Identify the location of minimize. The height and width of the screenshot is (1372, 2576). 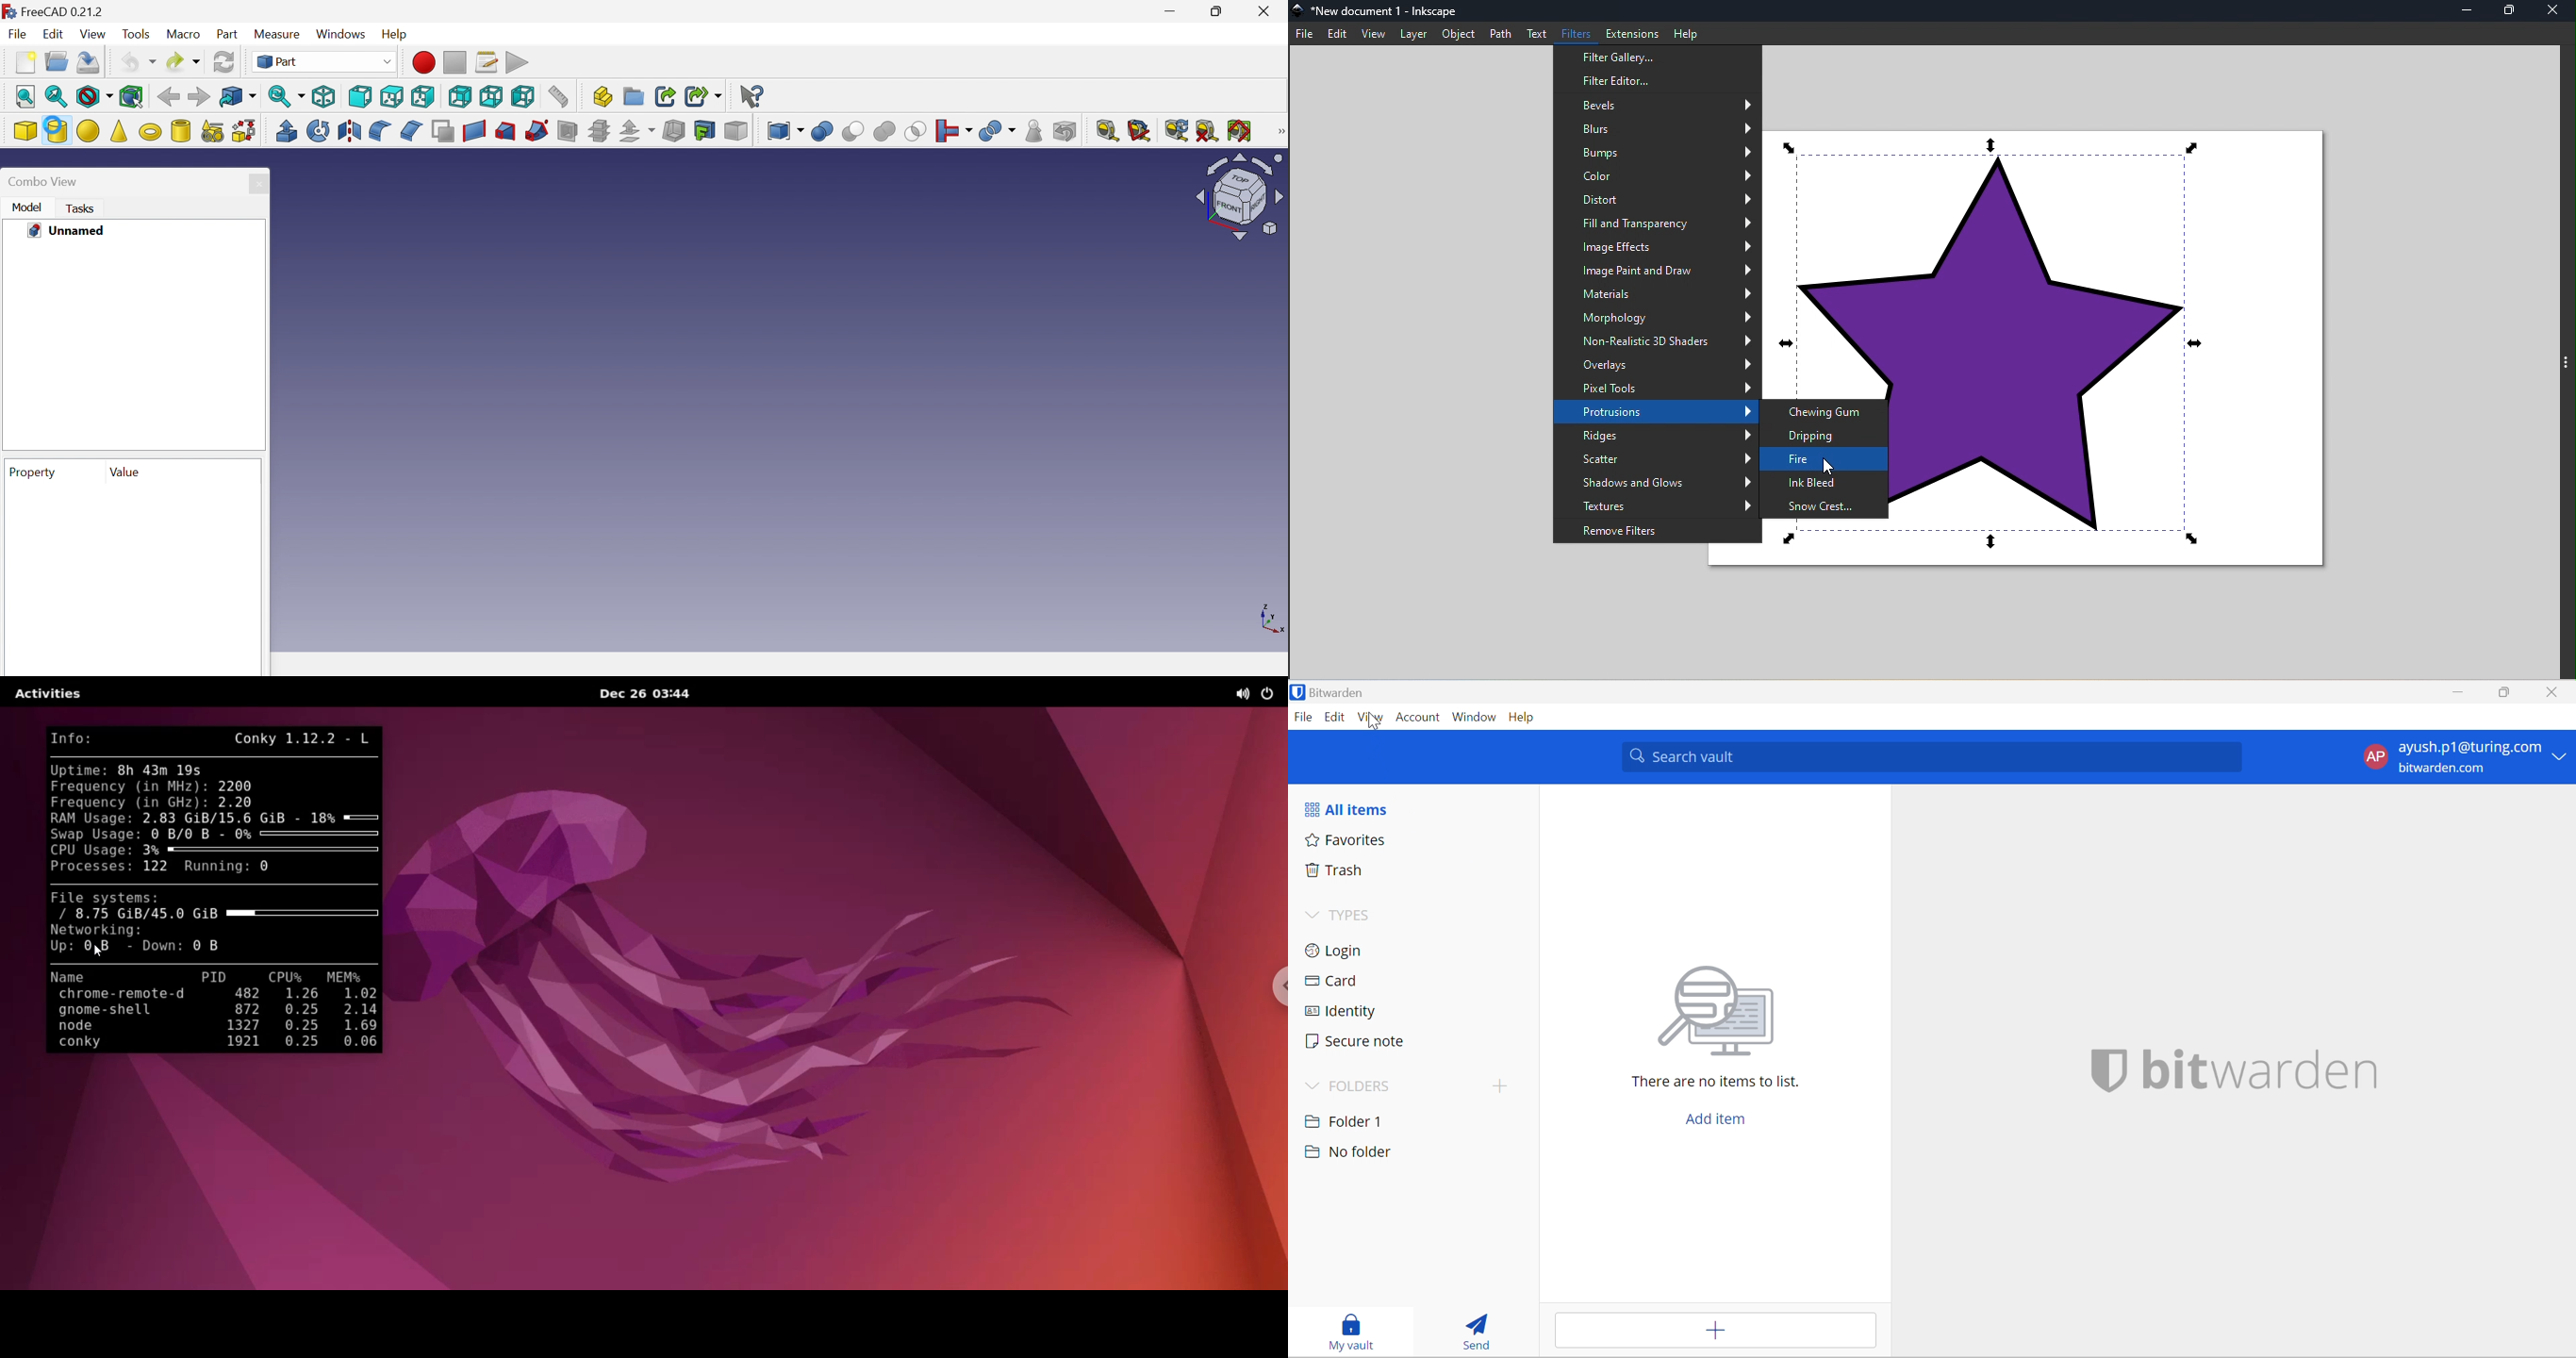
(2460, 693).